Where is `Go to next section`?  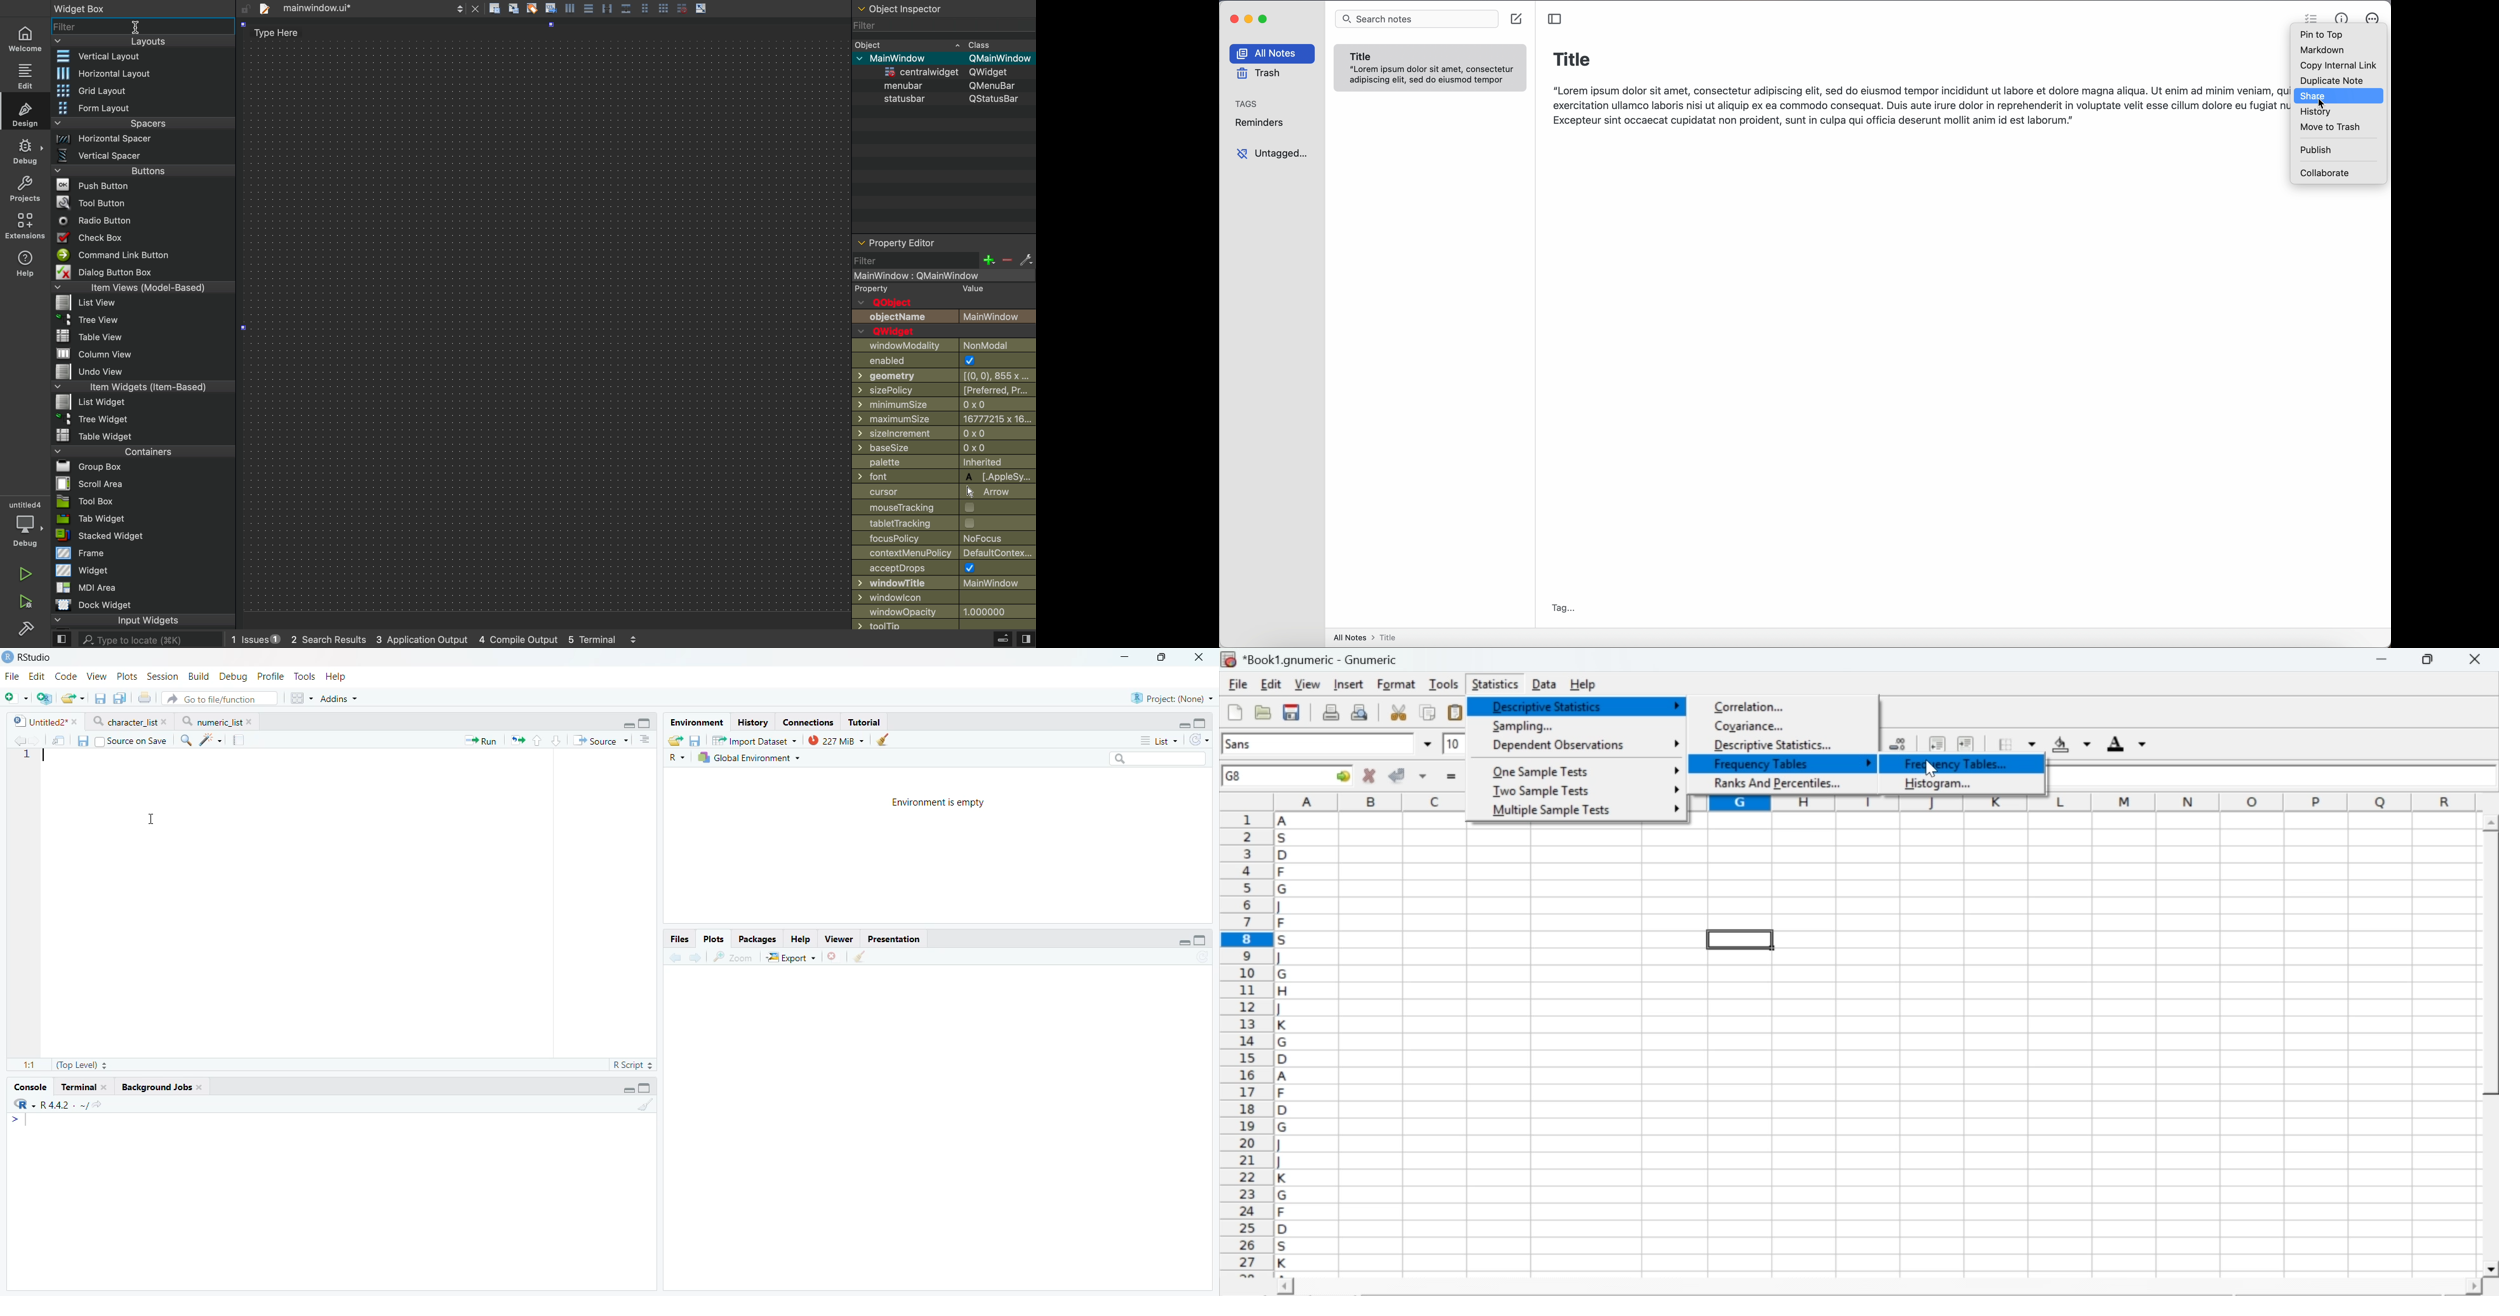 Go to next section is located at coordinates (558, 739).